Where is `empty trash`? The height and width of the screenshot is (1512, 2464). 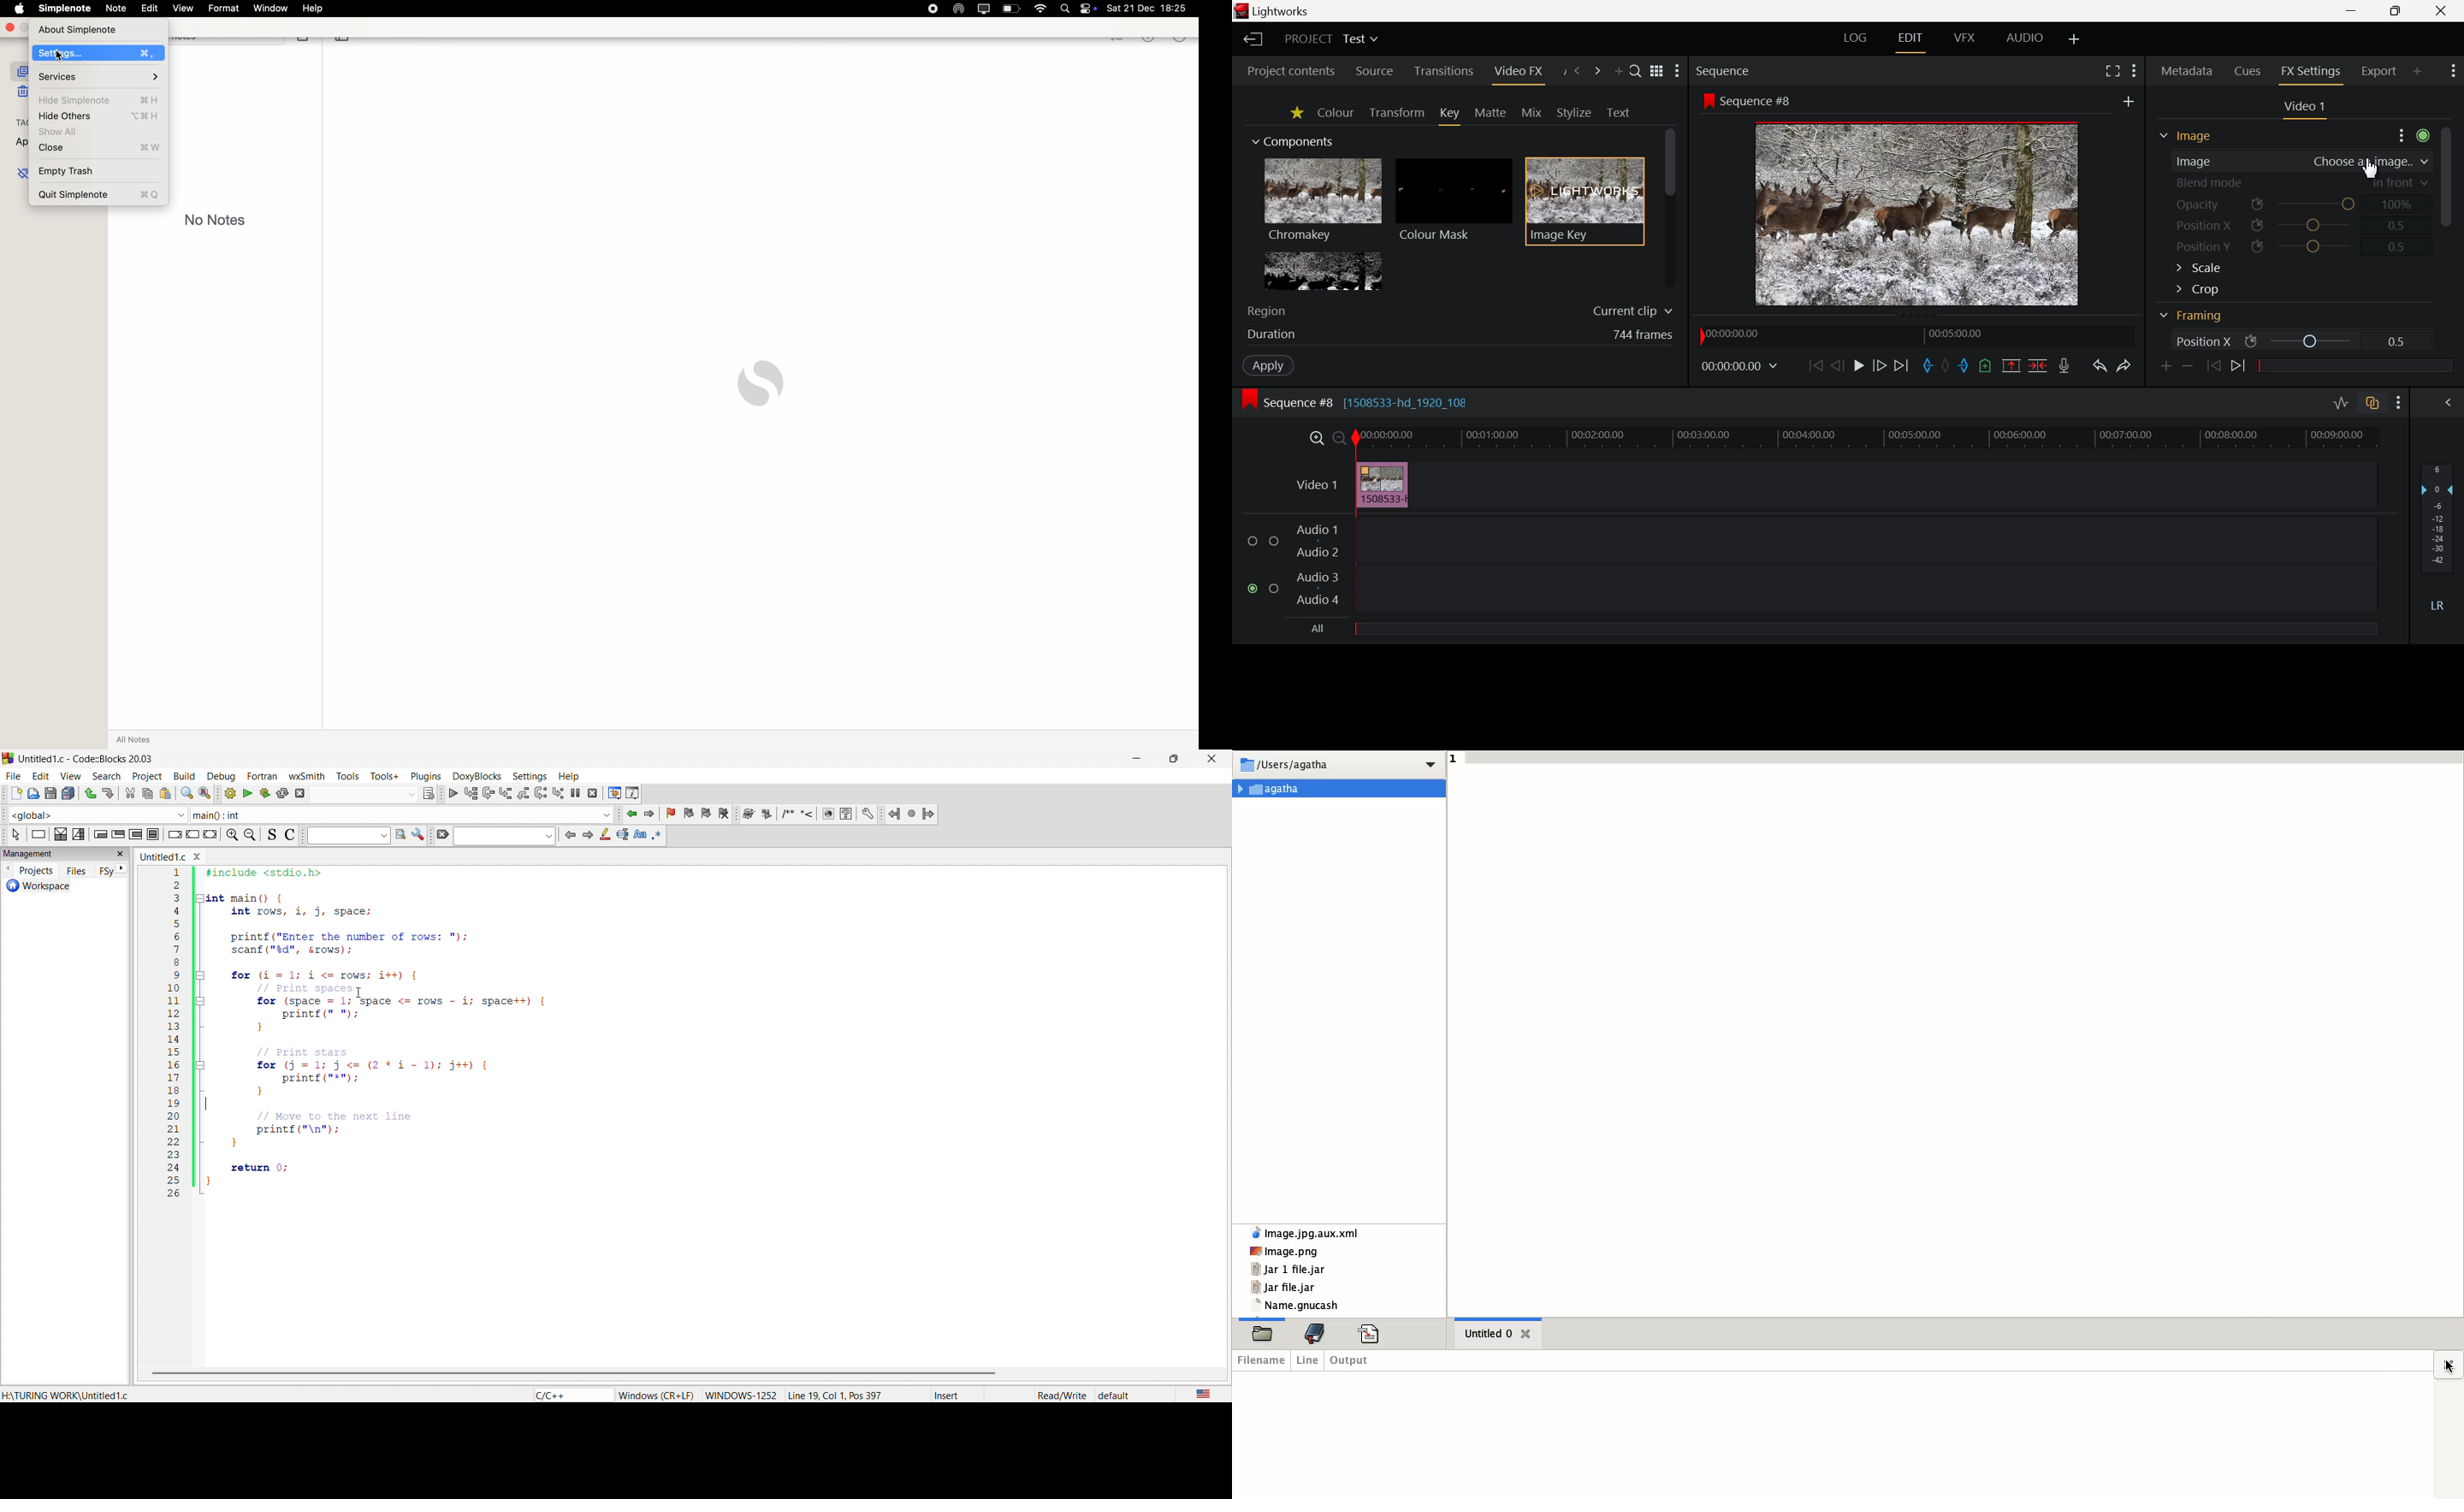
empty trash is located at coordinates (67, 170).